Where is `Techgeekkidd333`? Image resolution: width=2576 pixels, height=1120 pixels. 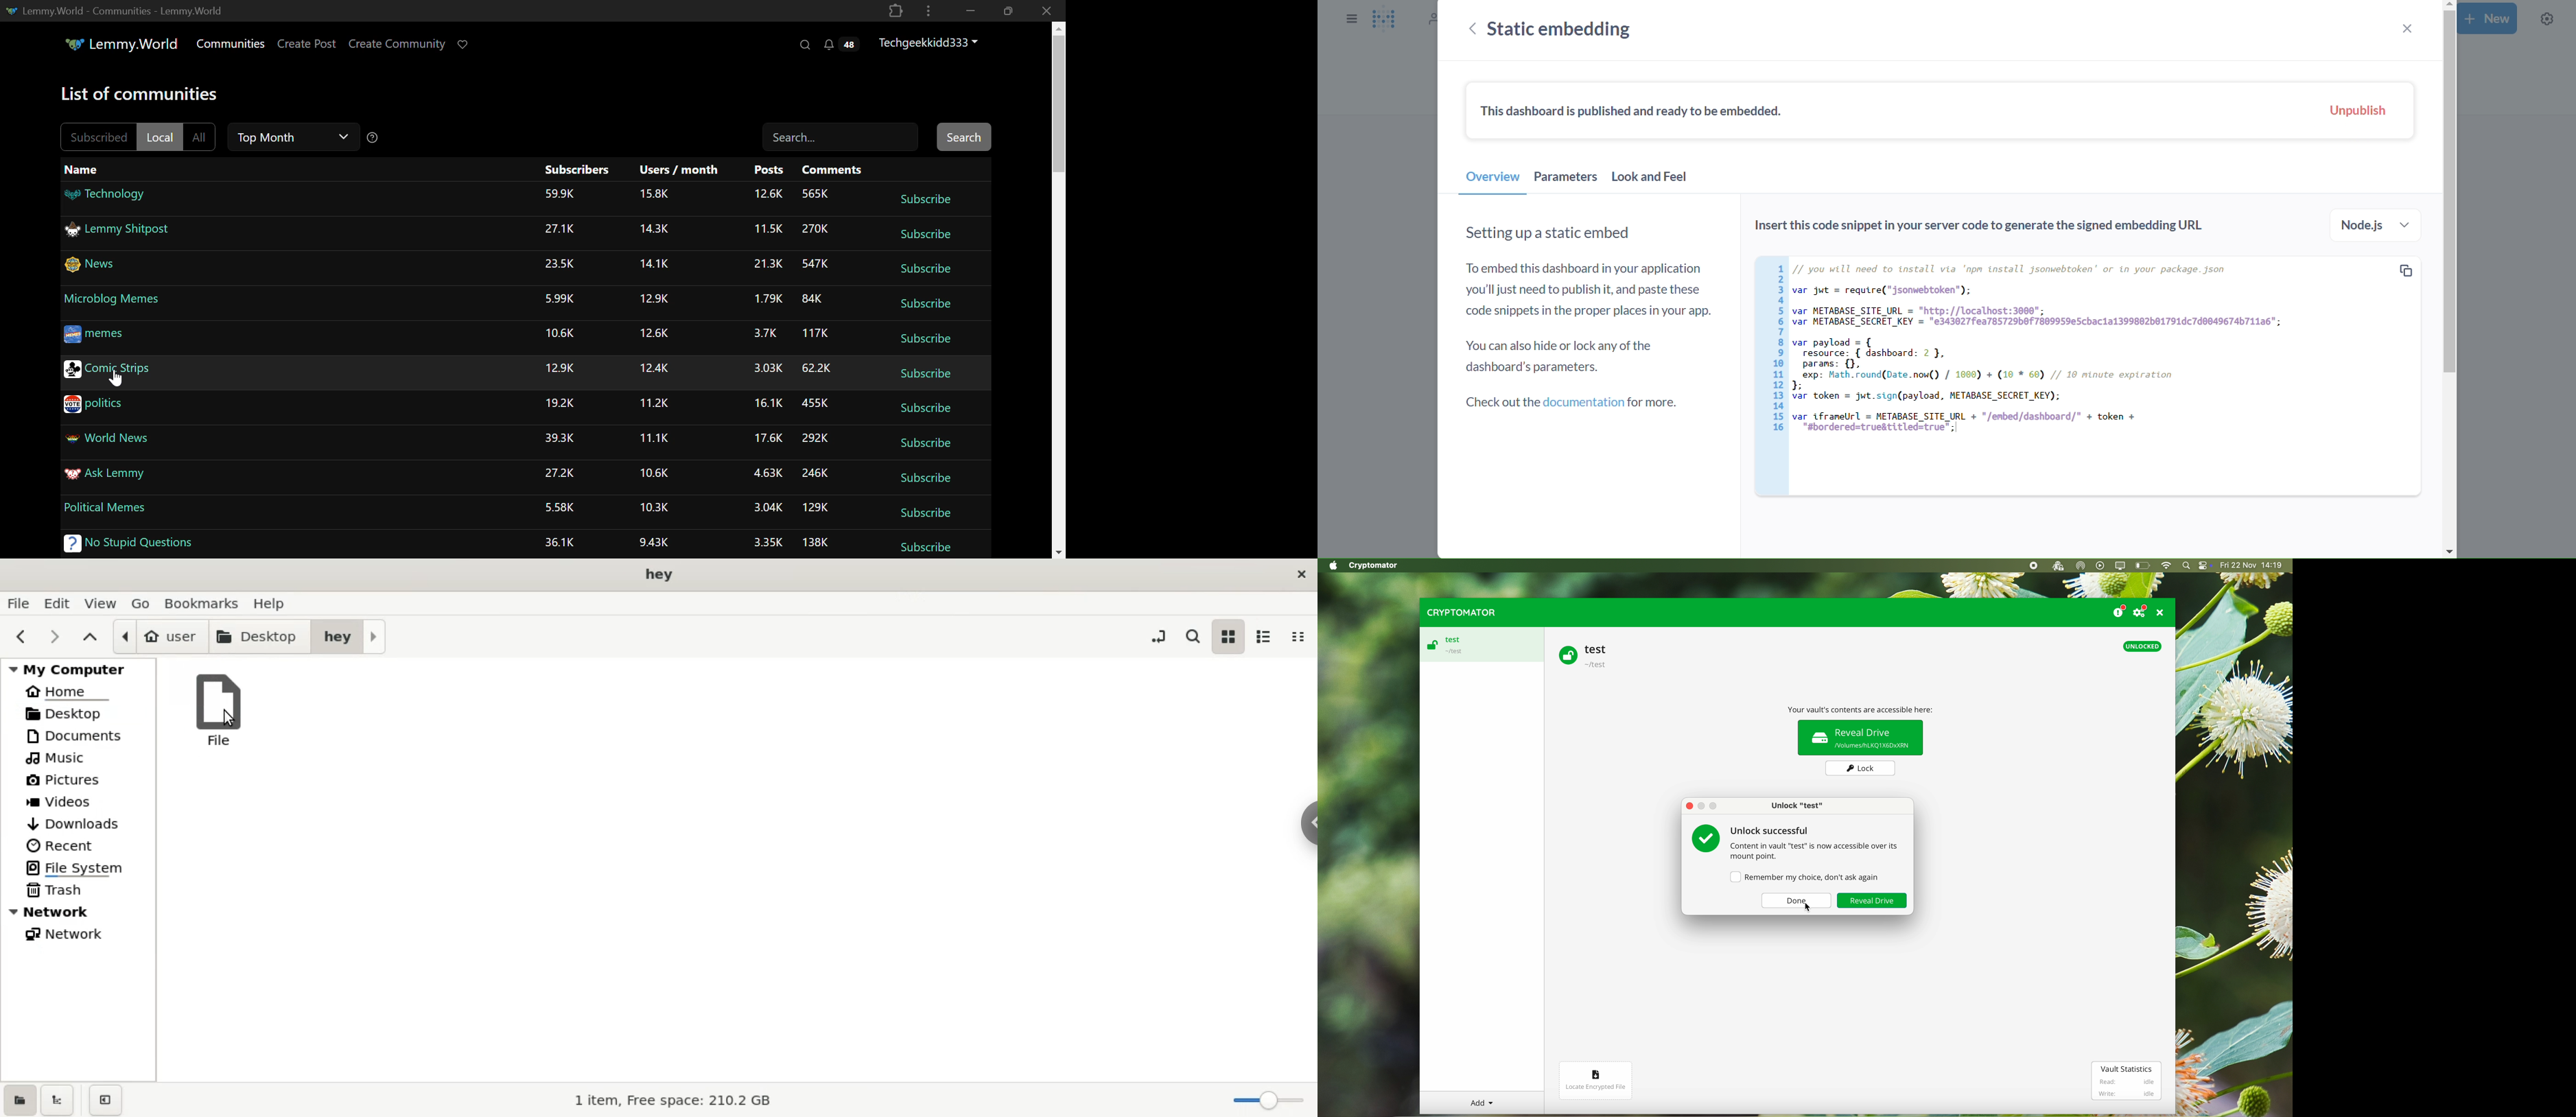 Techgeekkidd333 is located at coordinates (931, 43).